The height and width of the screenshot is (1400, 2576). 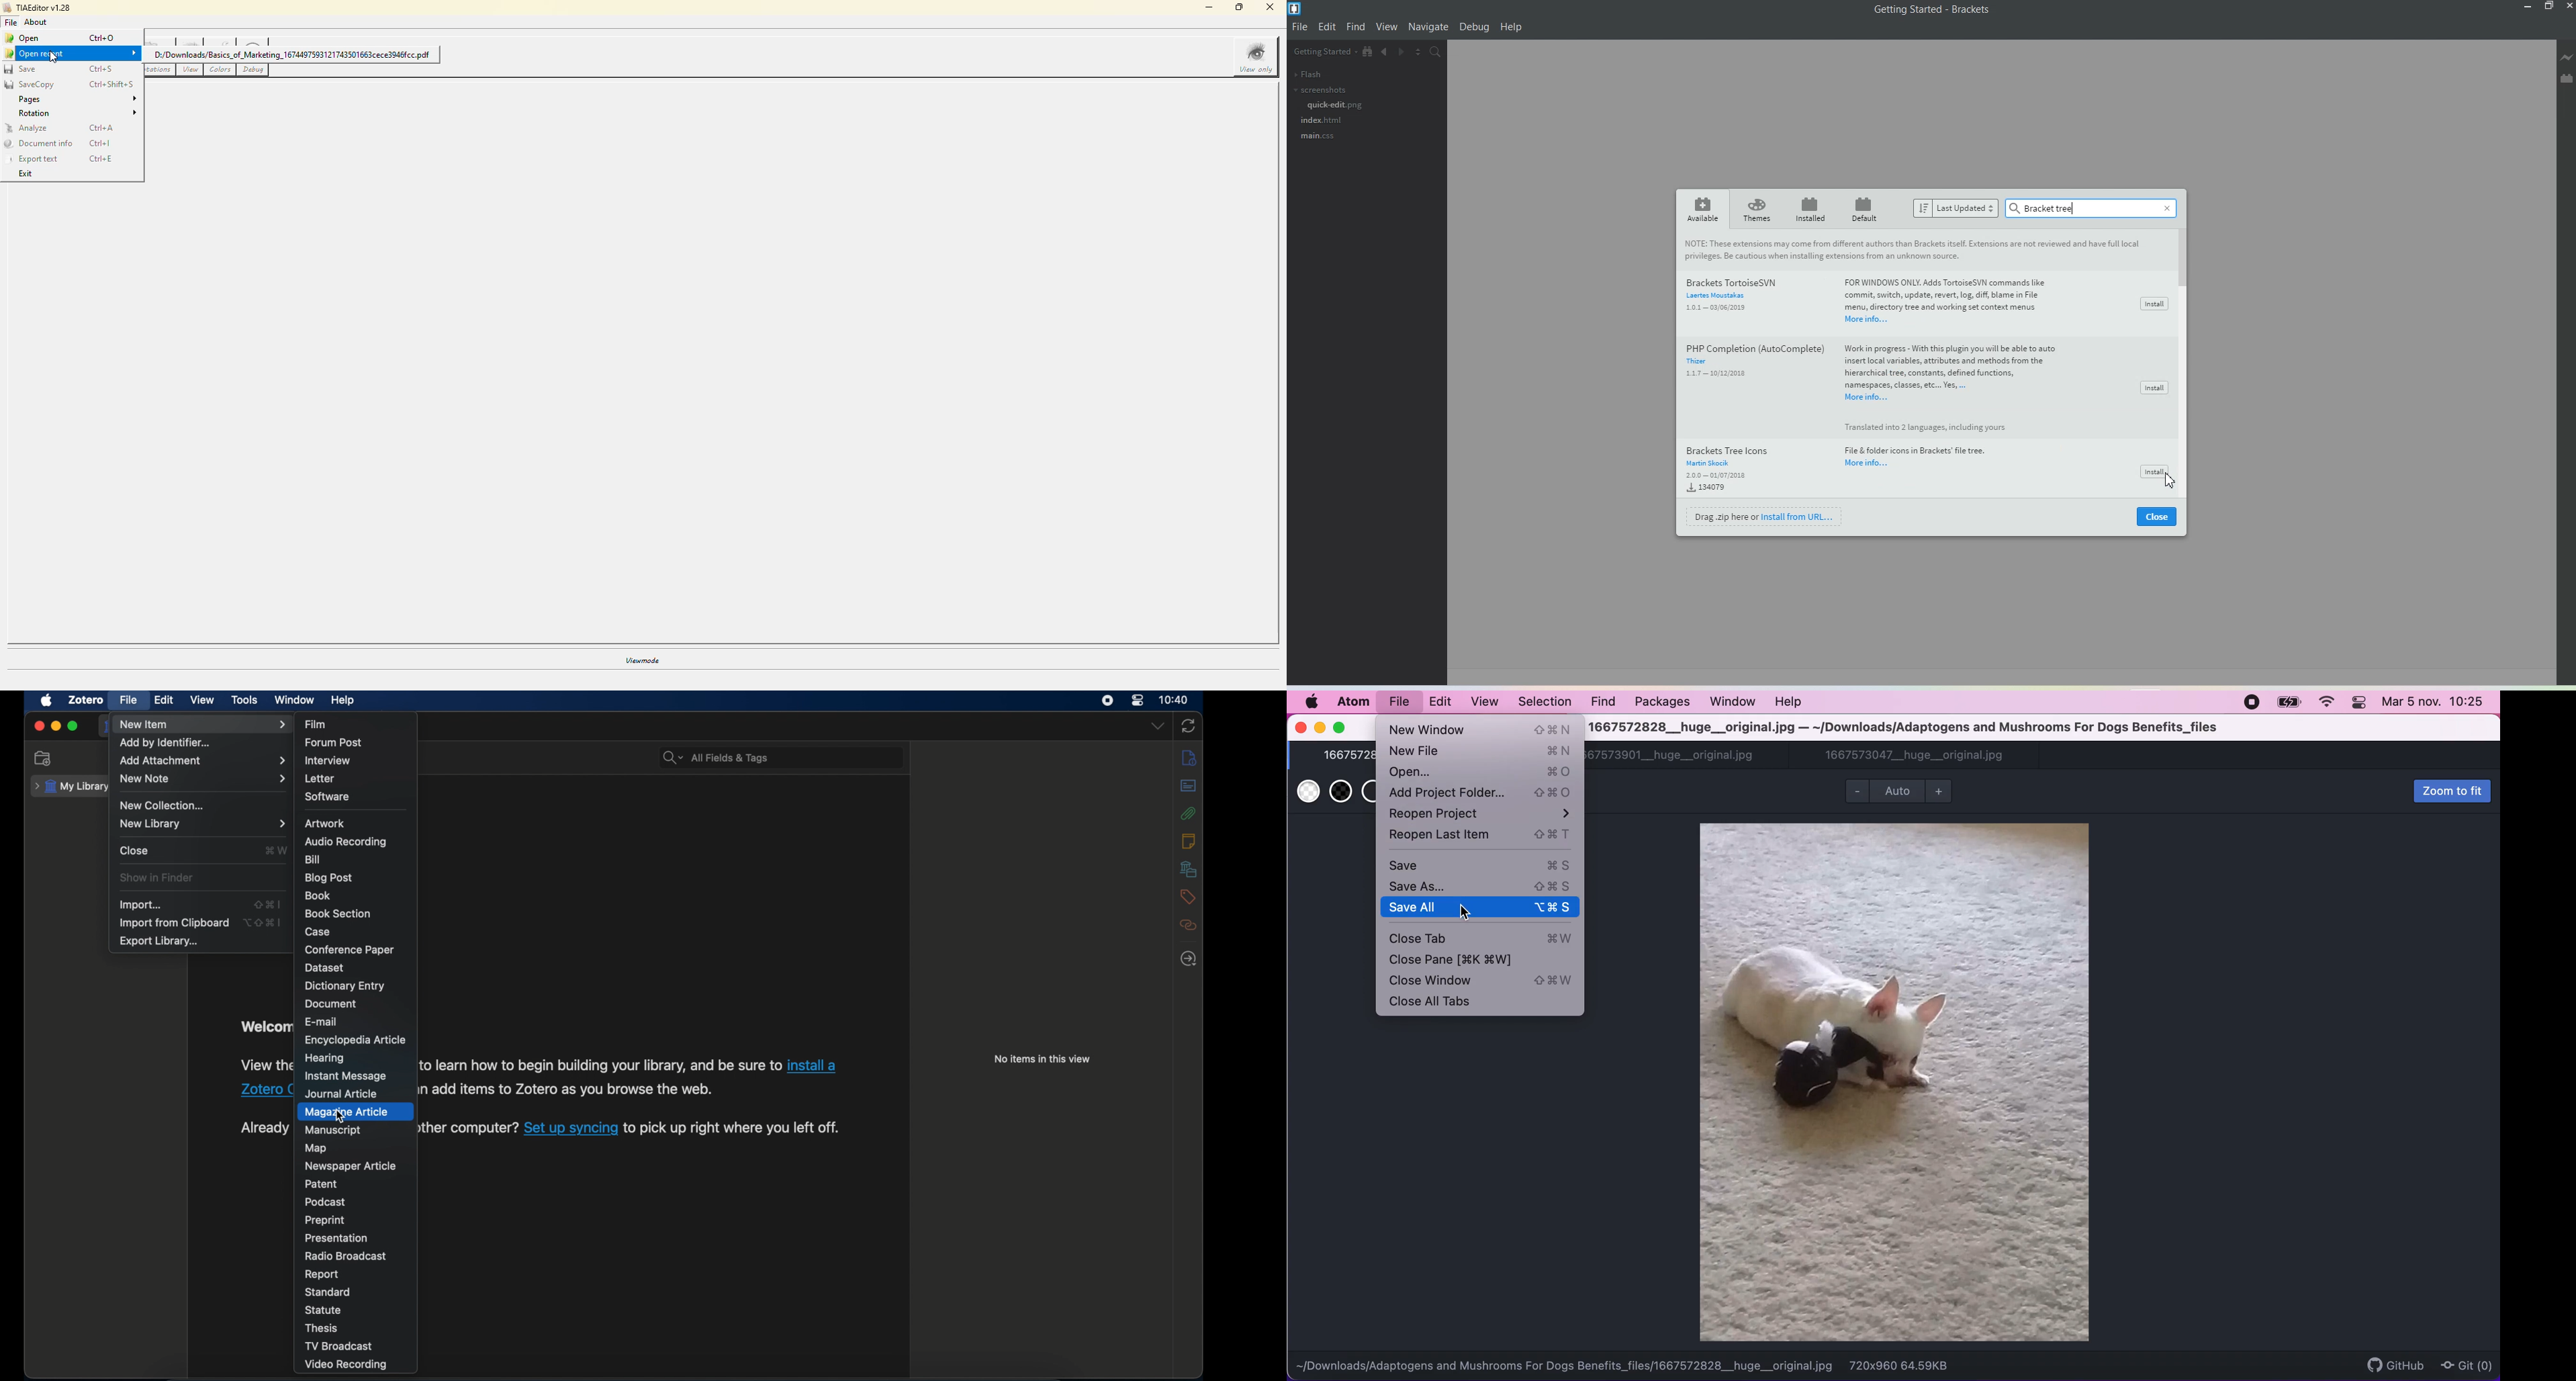 What do you see at coordinates (1341, 727) in the screenshot?
I see `maximize` at bounding box center [1341, 727].